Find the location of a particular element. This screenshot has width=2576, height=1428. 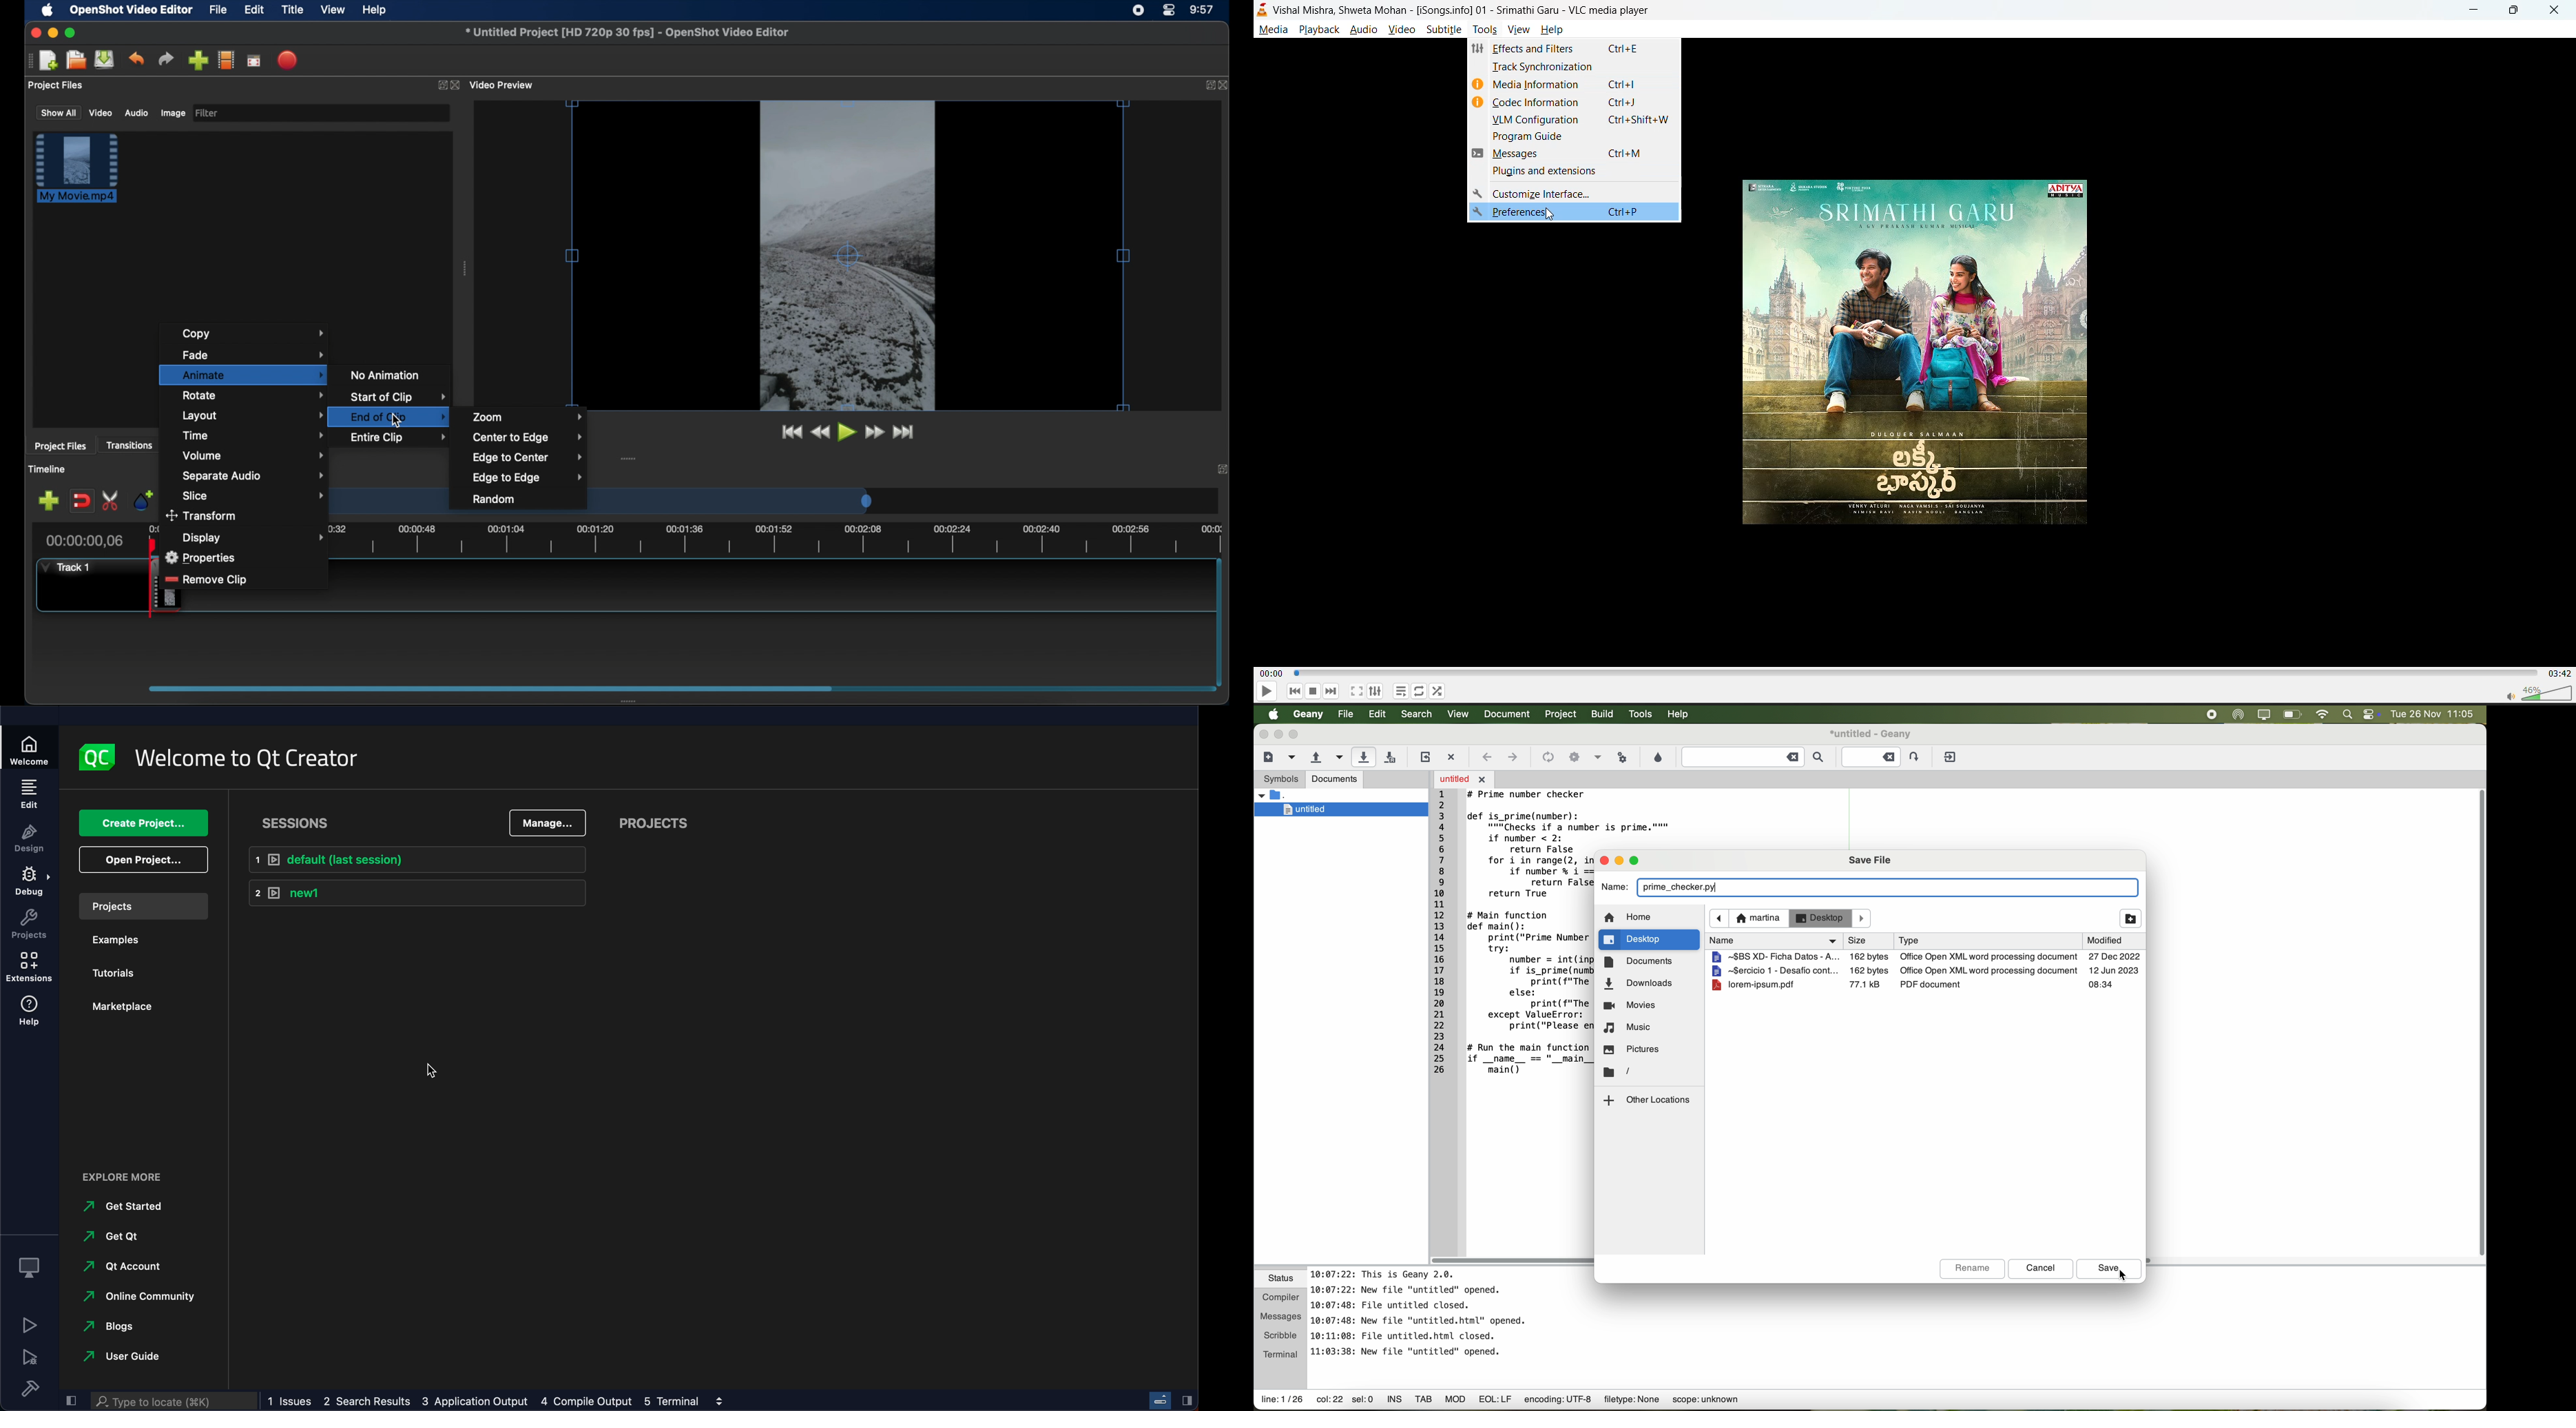

guide is located at coordinates (119, 1357).